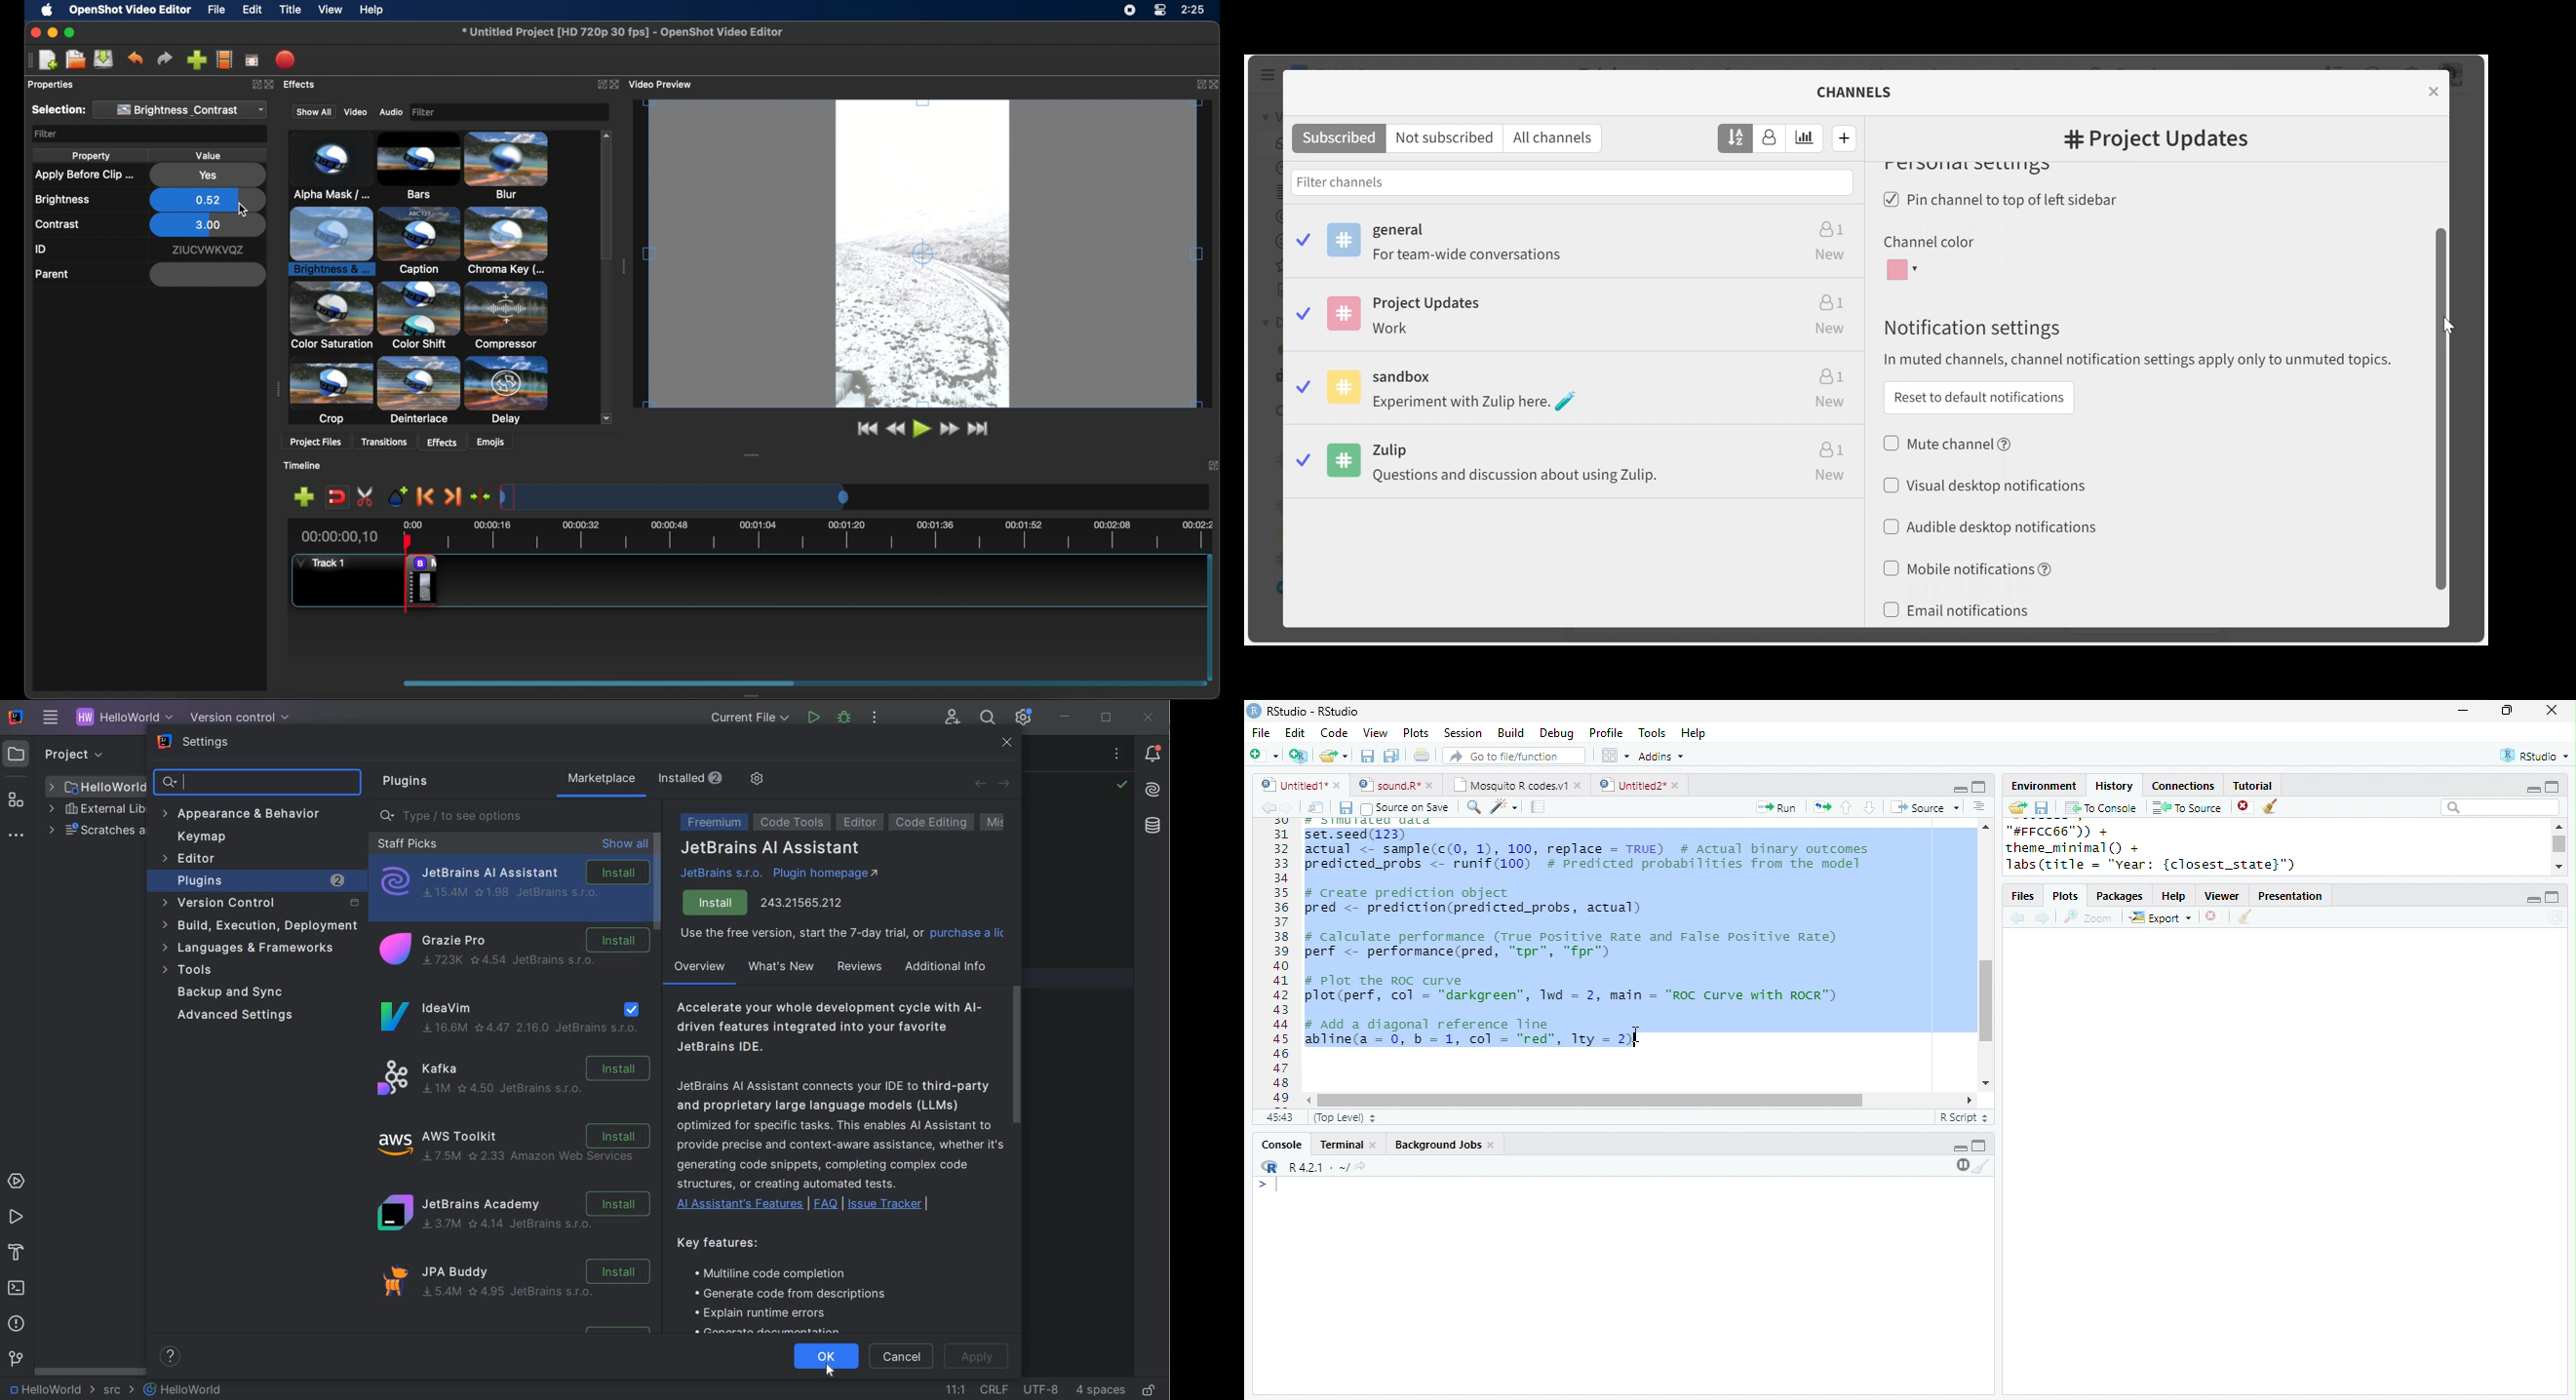 This screenshot has width=2576, height=1400. I want to click on scroll up, so click(2557, 826).